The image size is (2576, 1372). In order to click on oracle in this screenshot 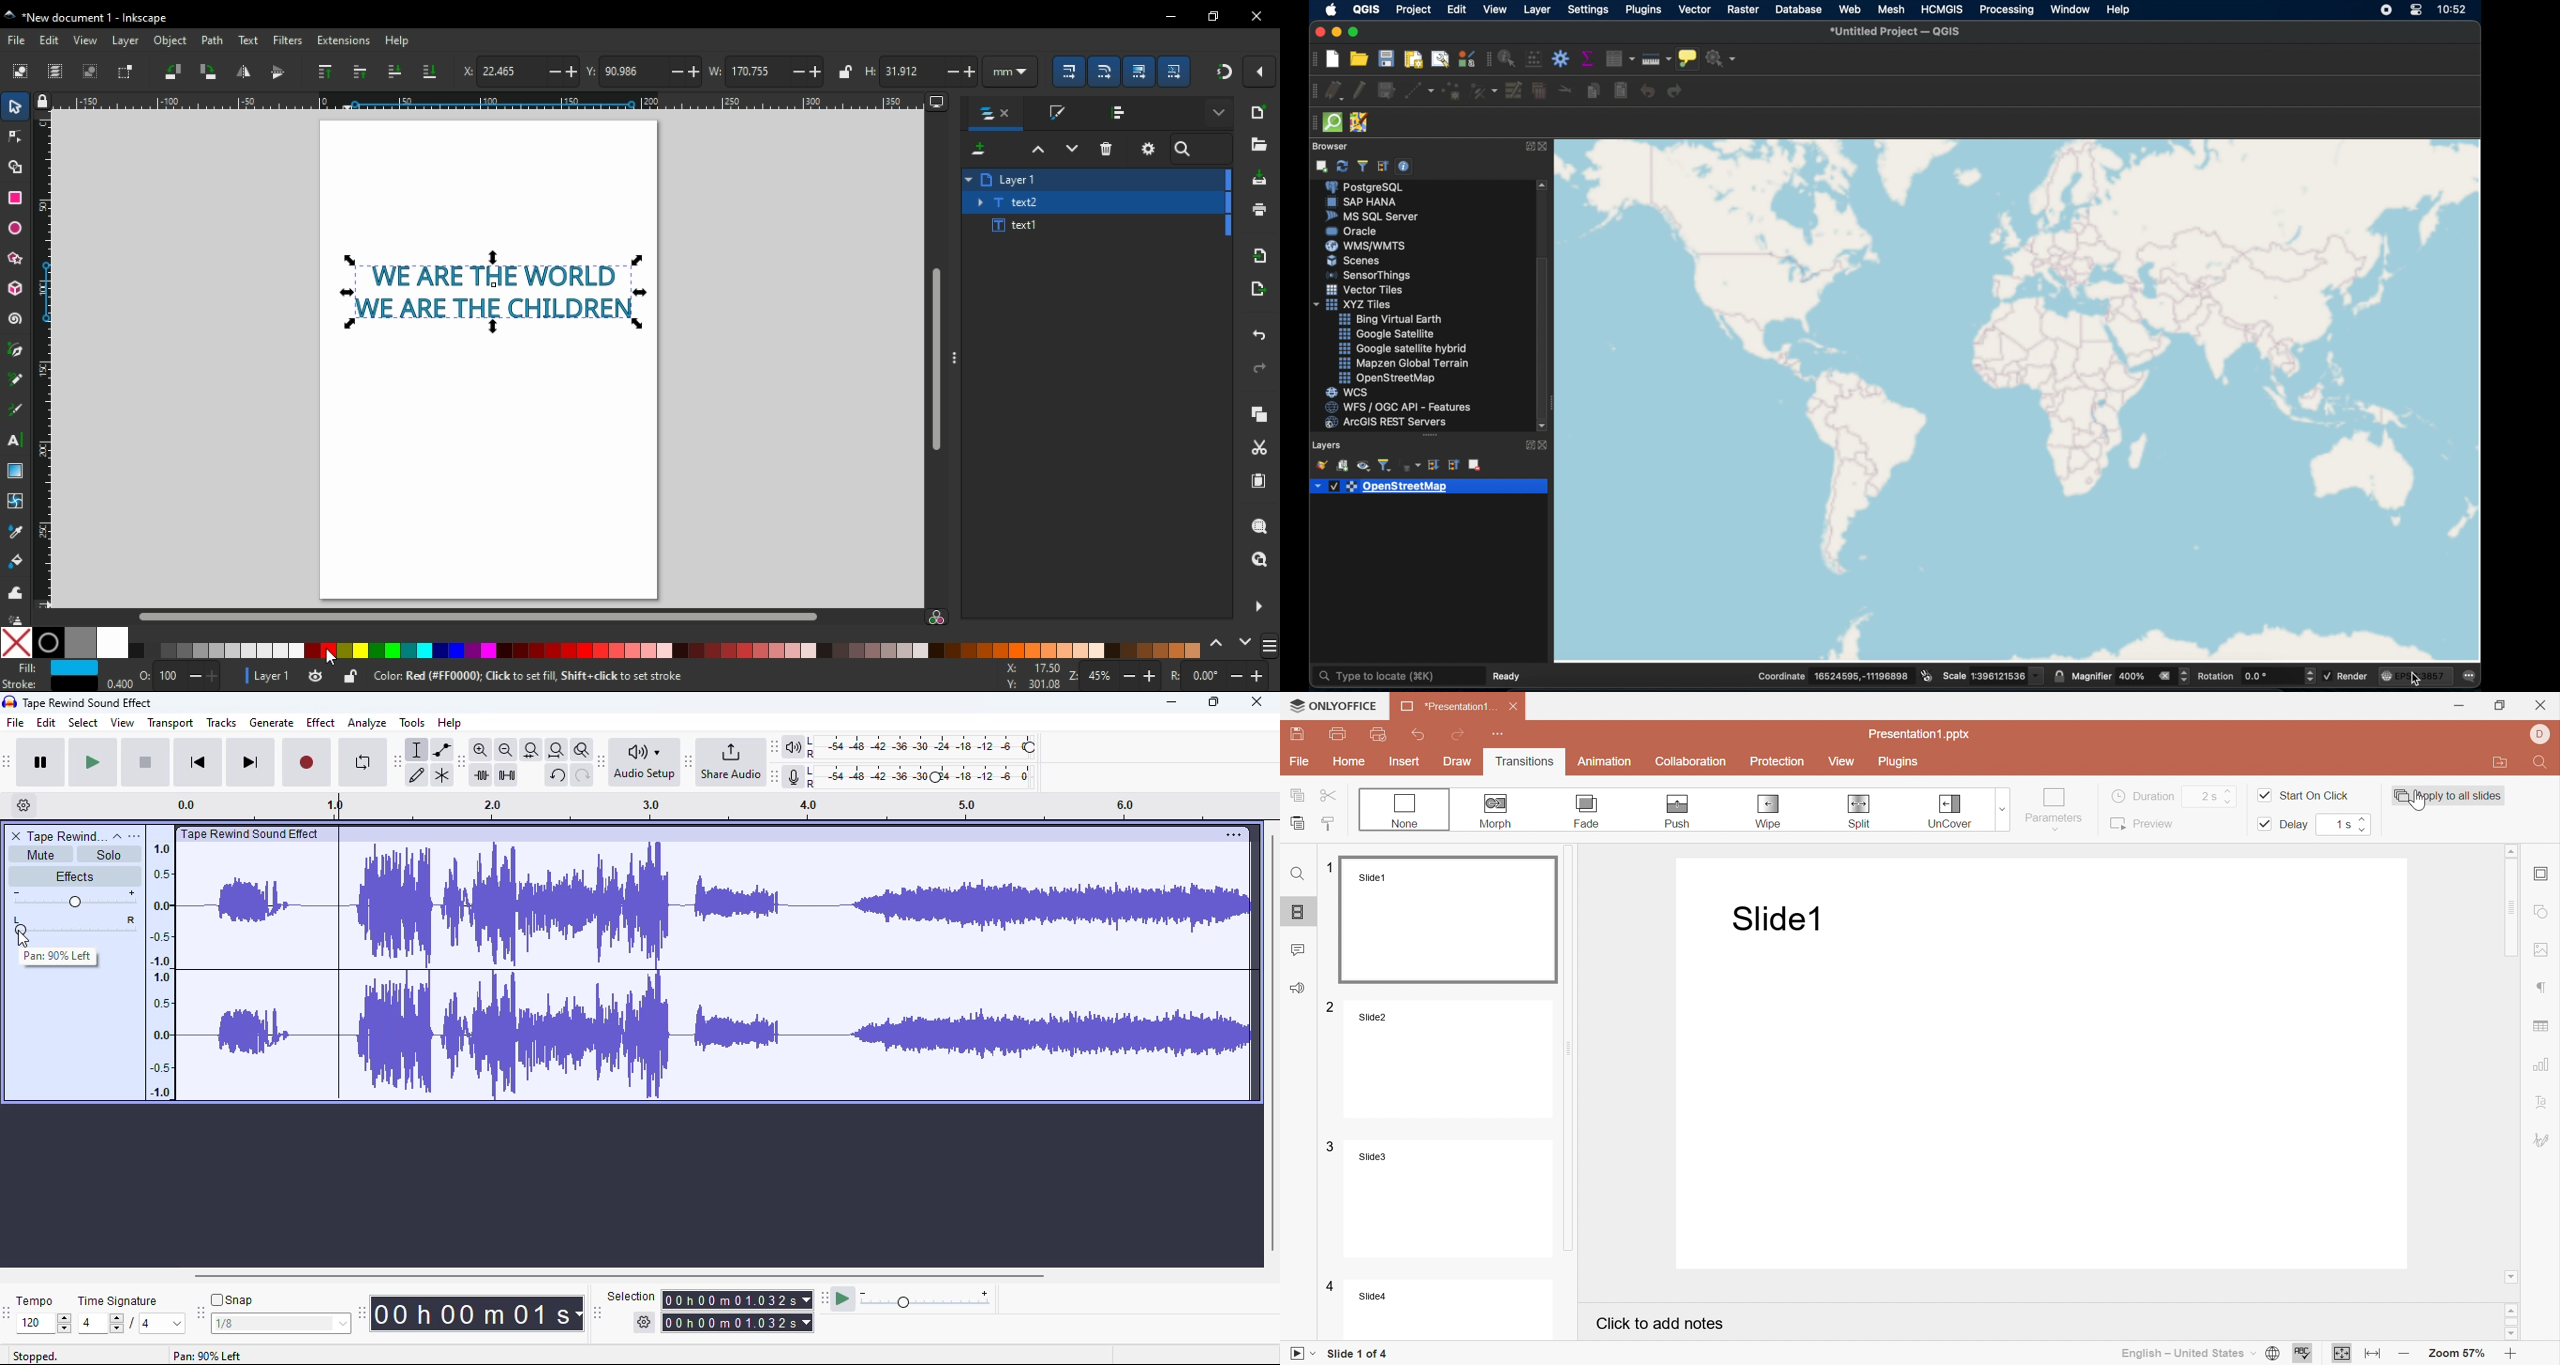, I will do `click(1354, 231)`.